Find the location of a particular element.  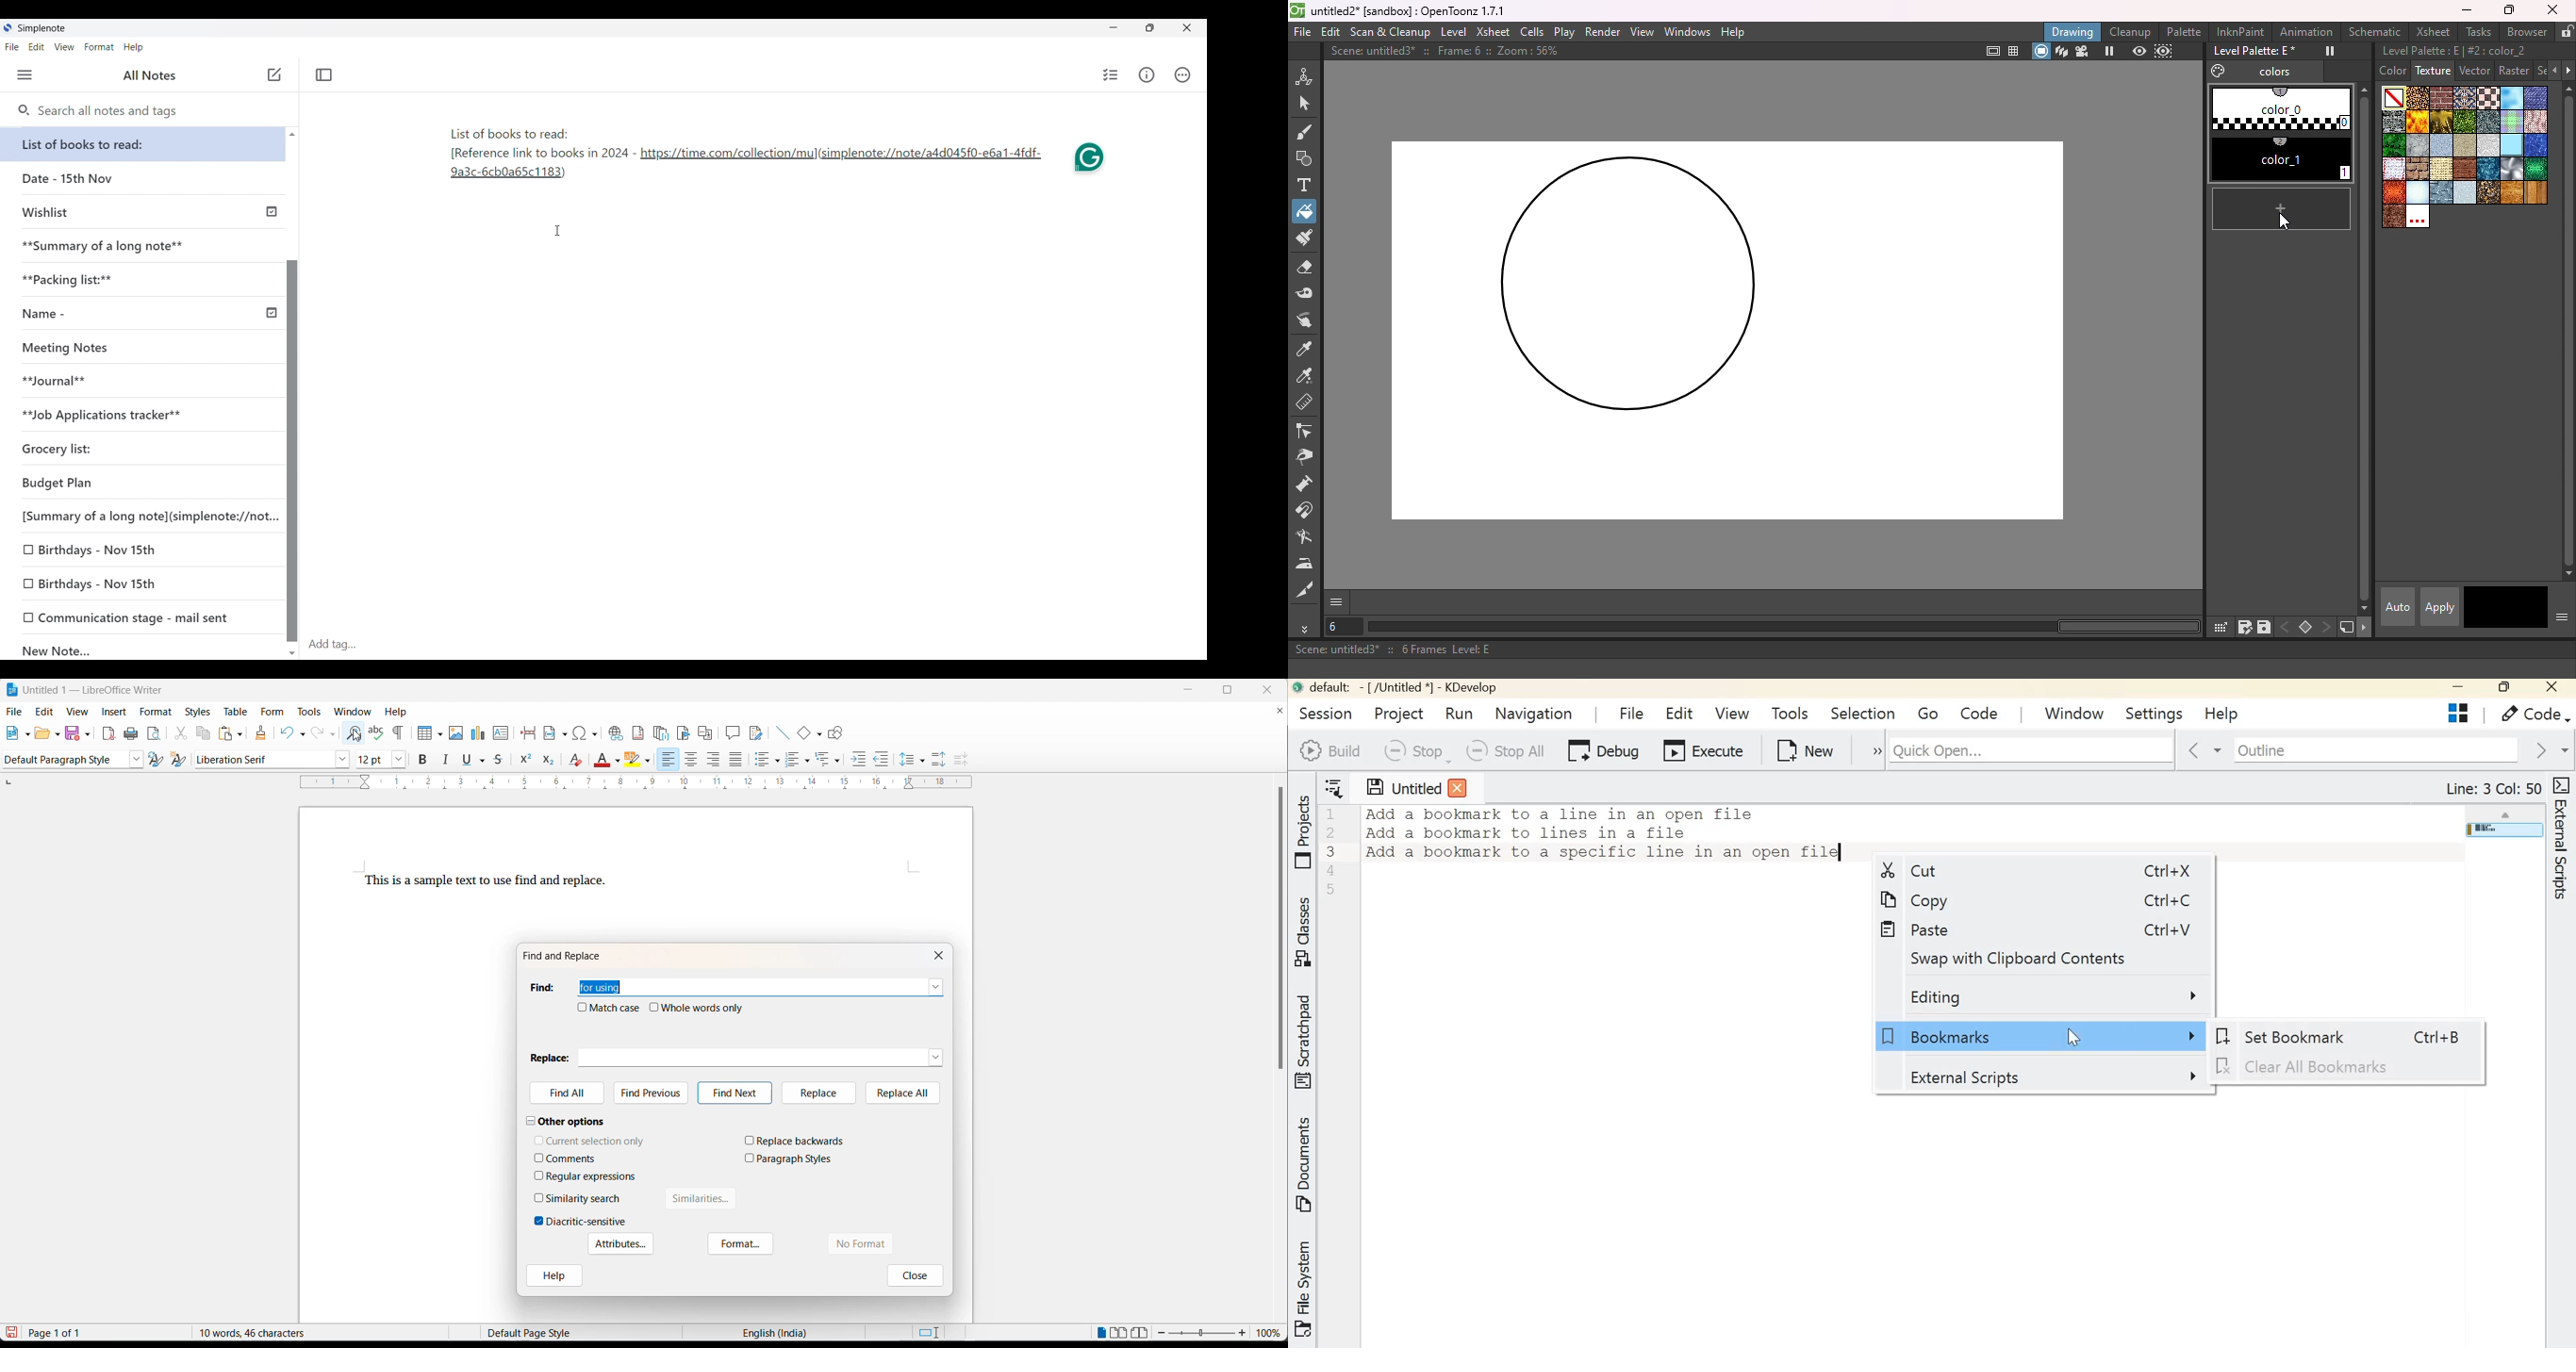

Untitled 1 - LibreOffice Writer is located at coordinates (85, 688).